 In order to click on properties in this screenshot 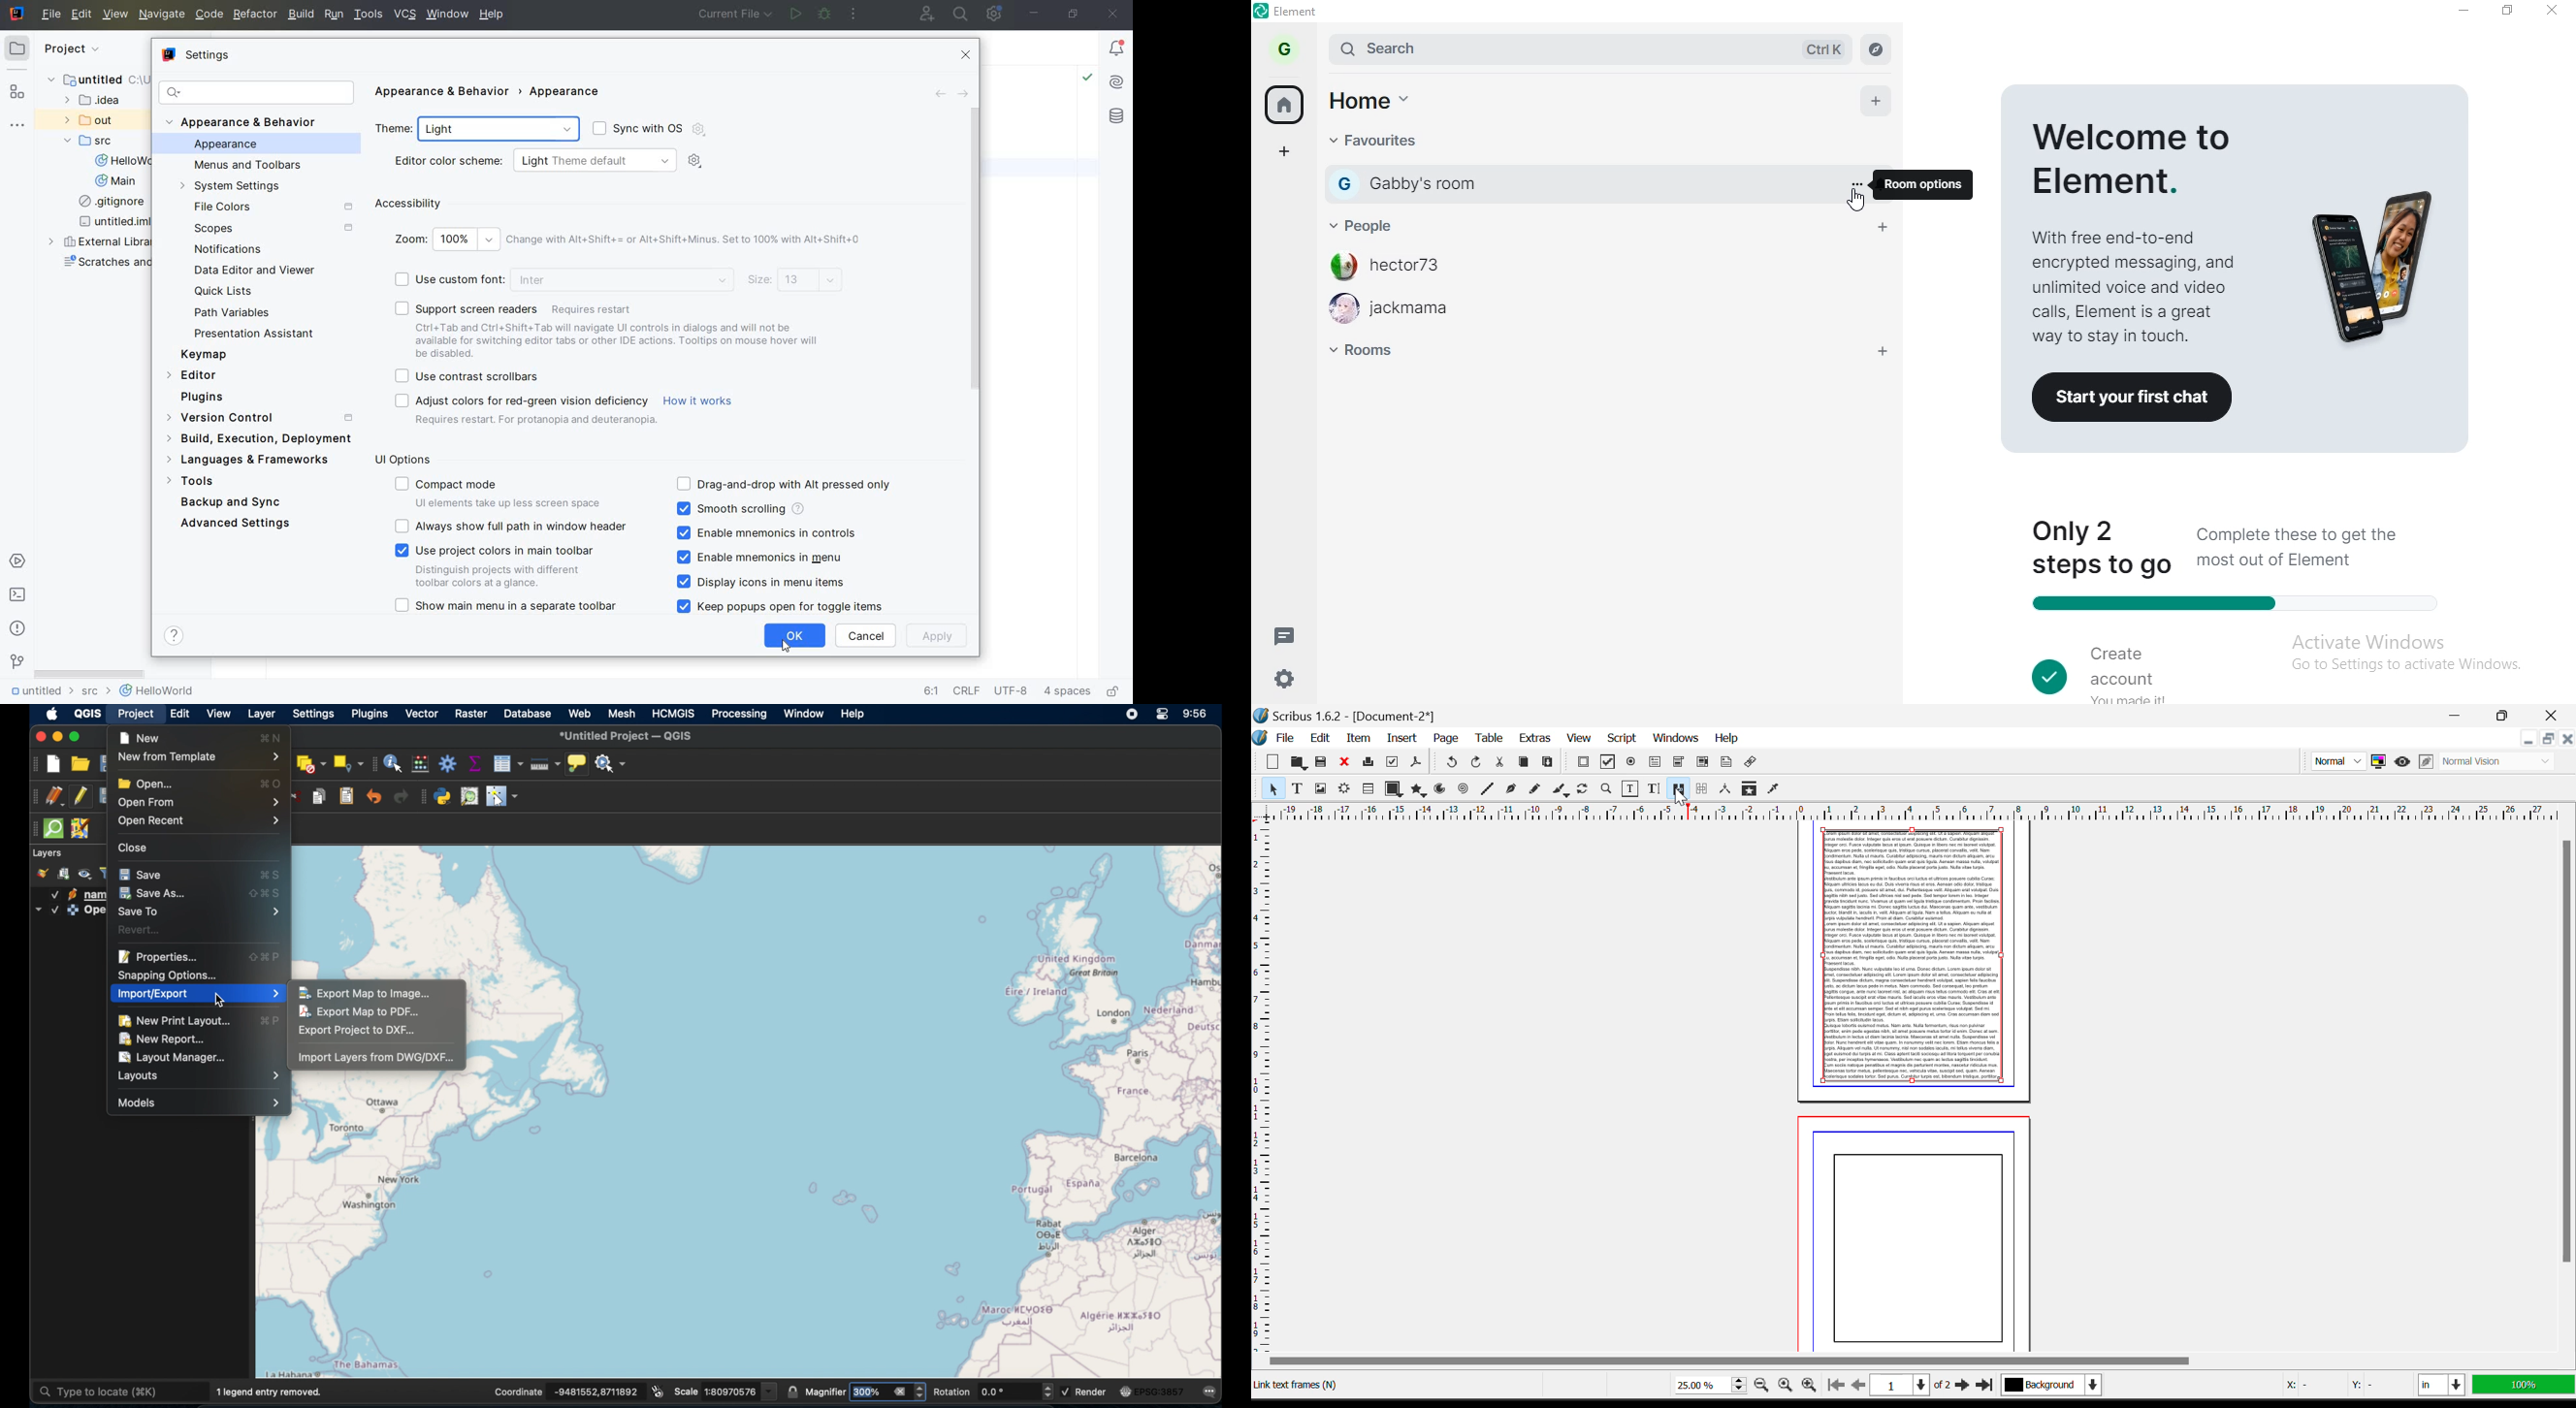, I will do `click(158, 956)`.